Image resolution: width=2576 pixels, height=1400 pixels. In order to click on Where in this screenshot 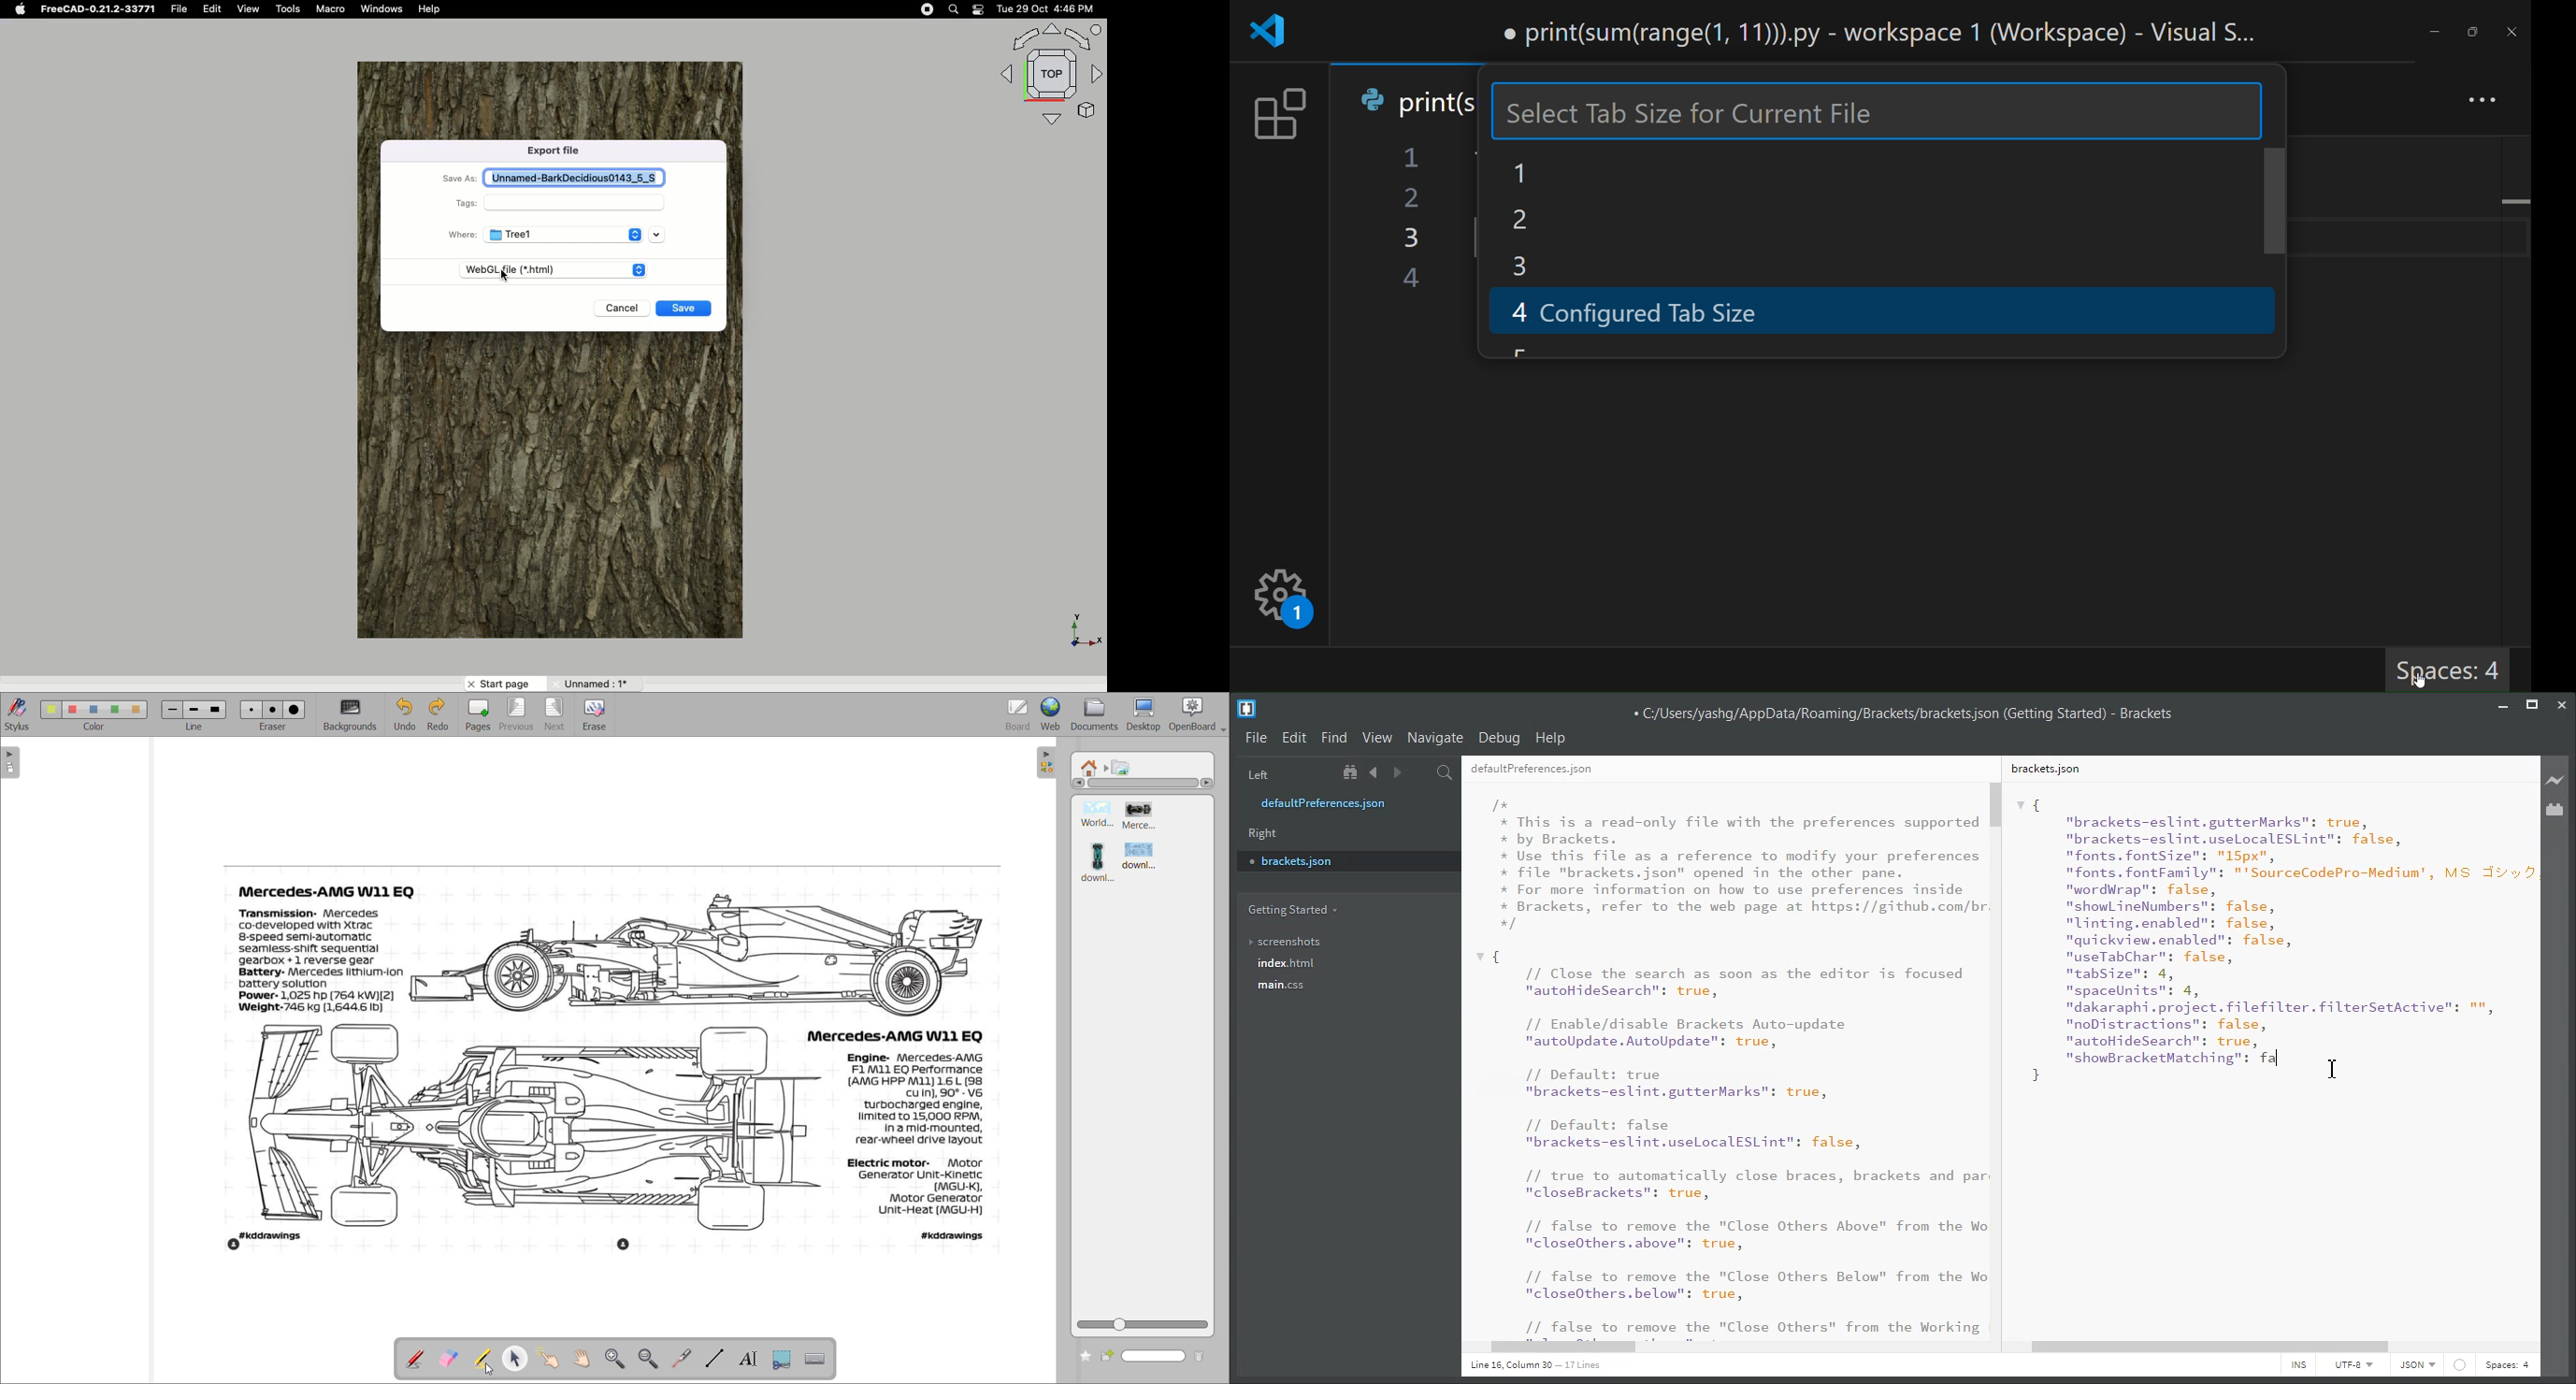, I will do `click(460, 234)`.